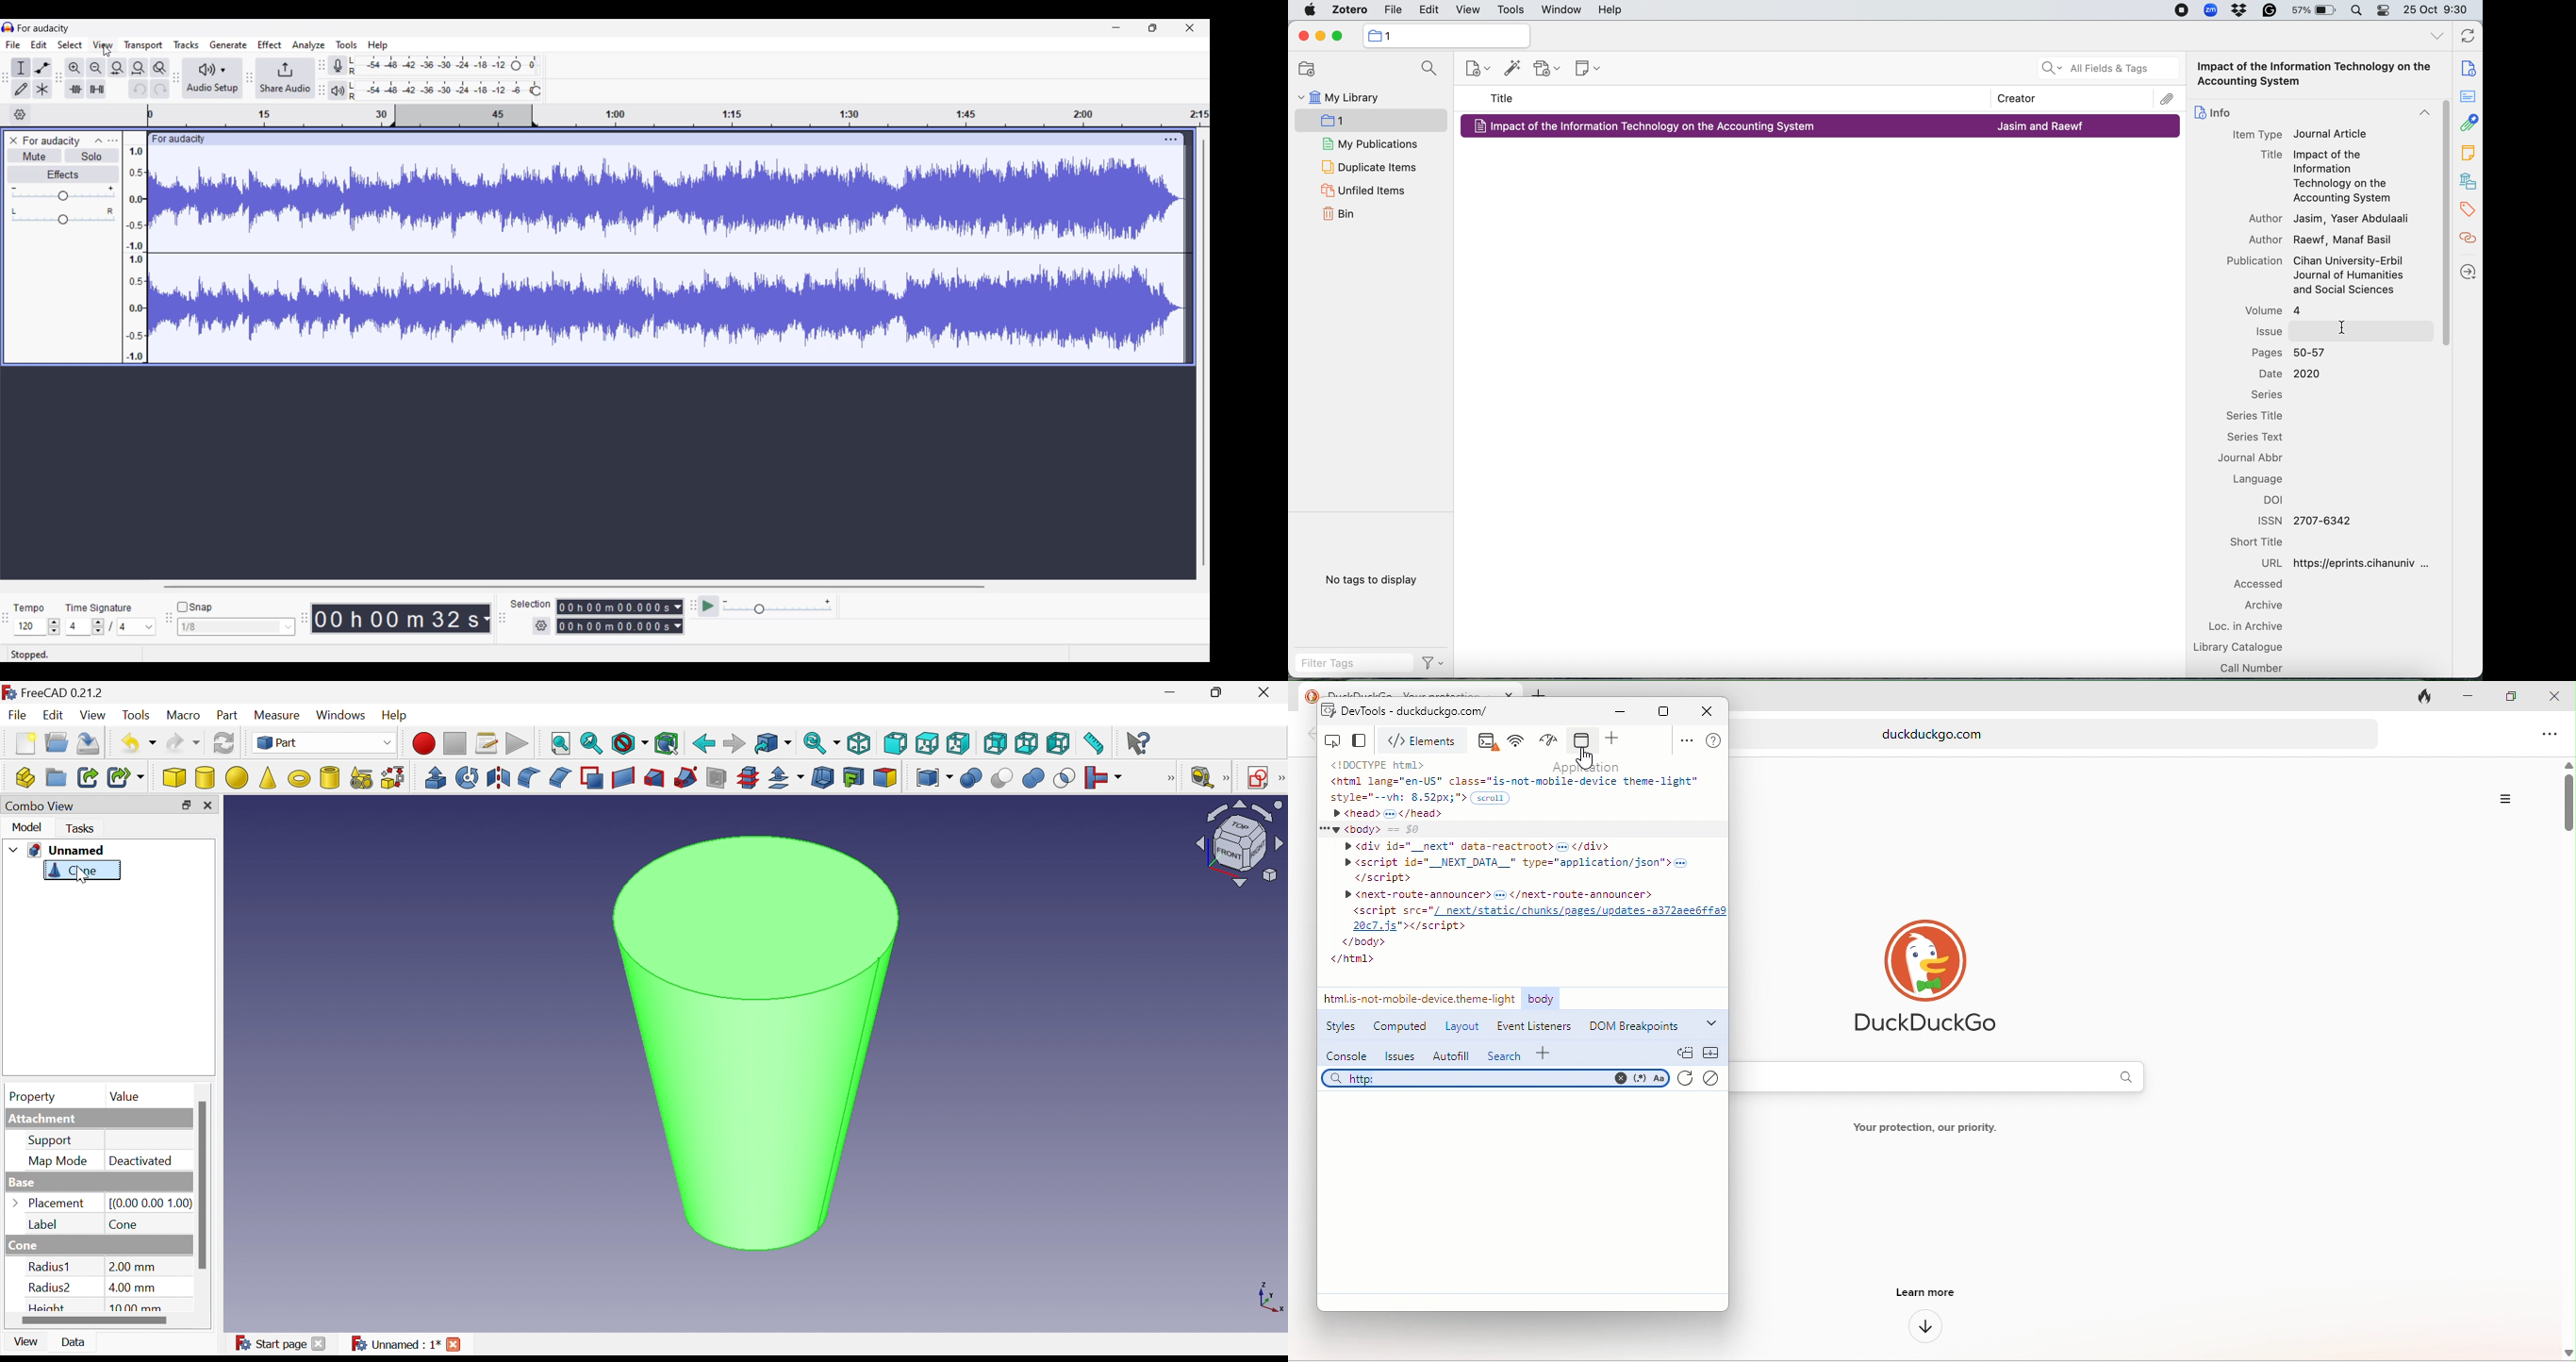  I want to click on Edit, so click(54, 716).